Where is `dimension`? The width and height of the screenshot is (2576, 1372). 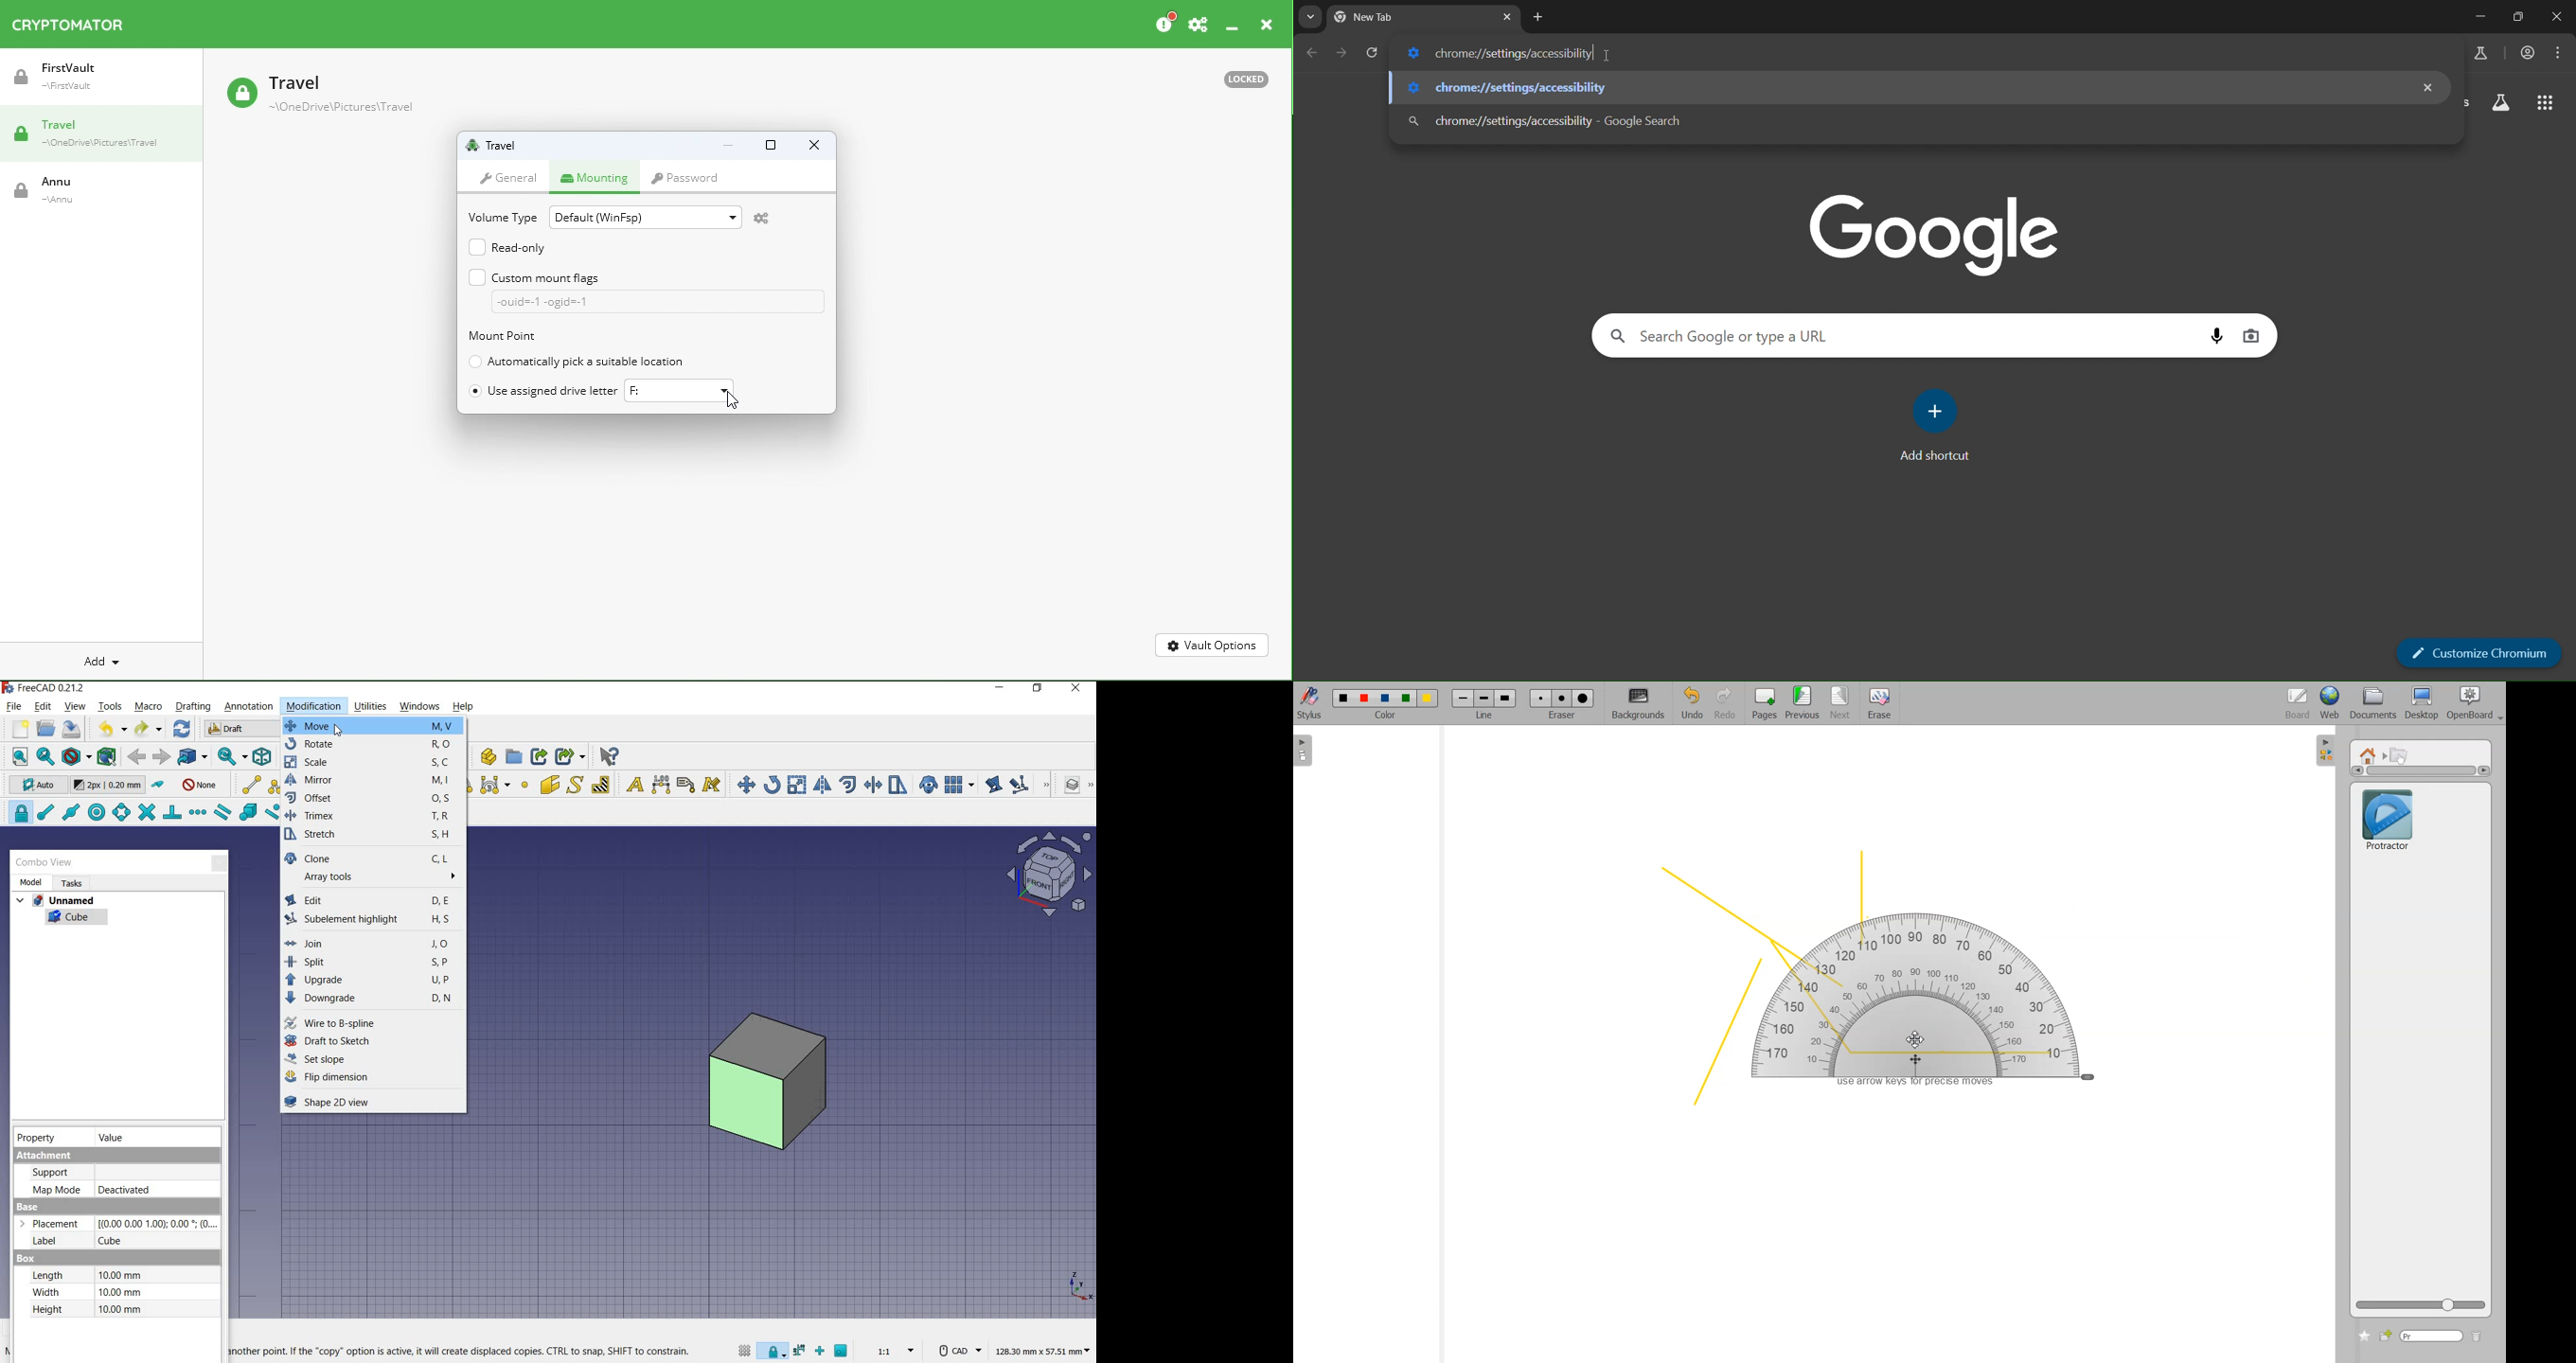
dimension is located at coordinates (662, 785).